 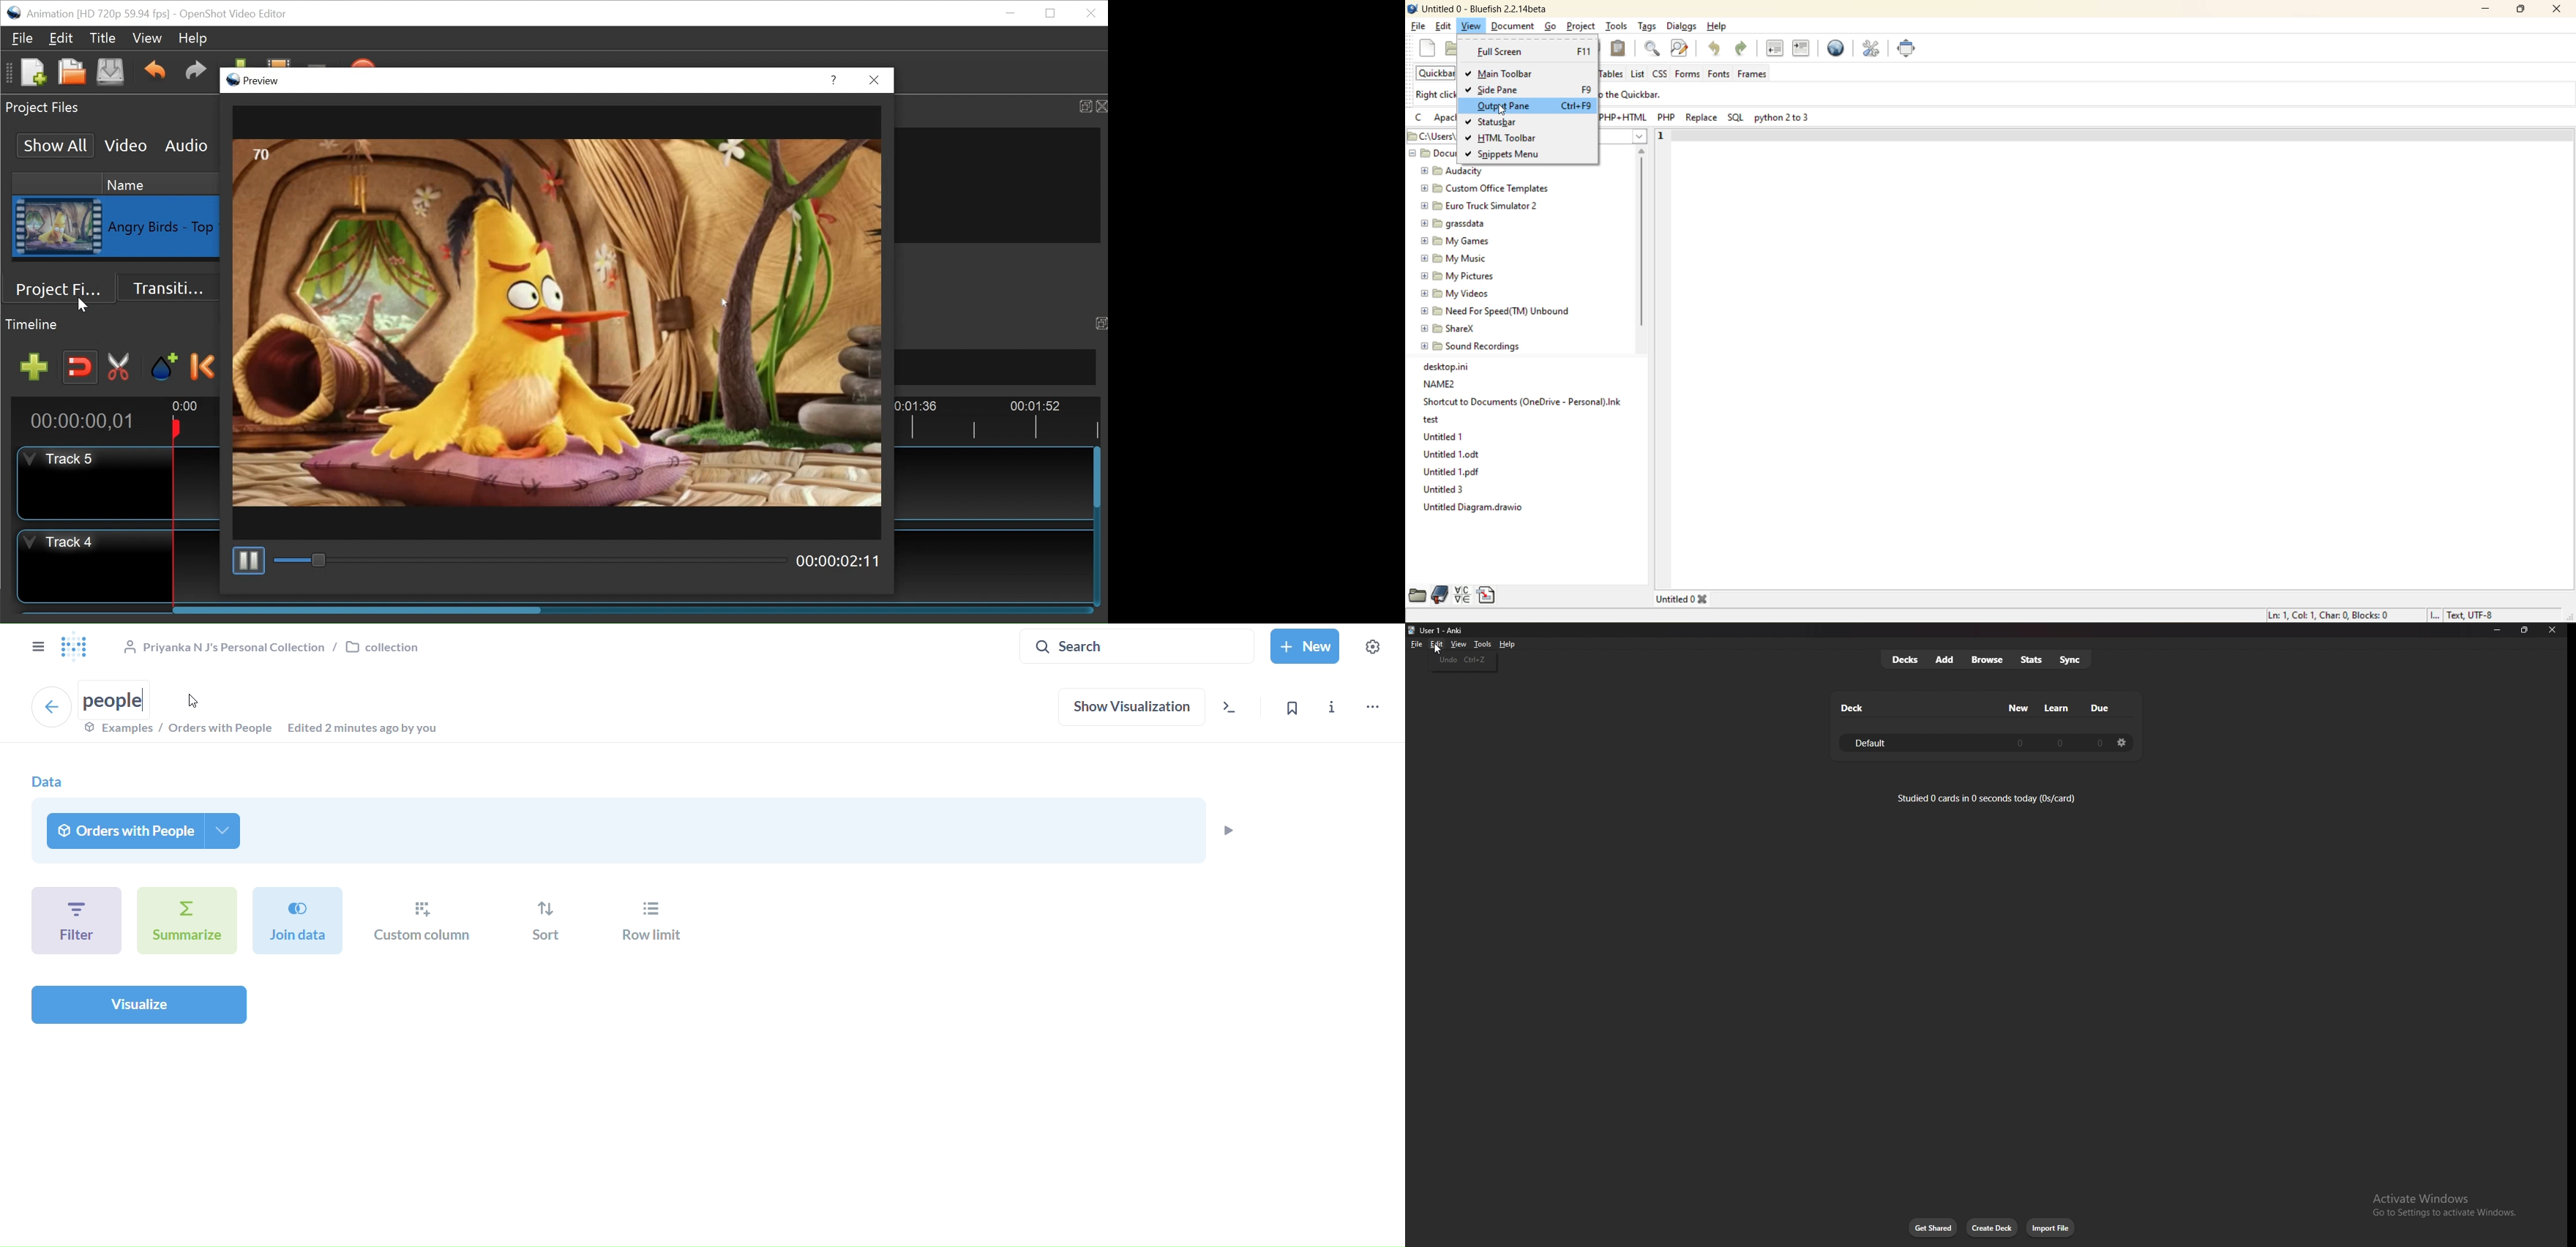 I want to click on file, so click(x=1418, y=644).